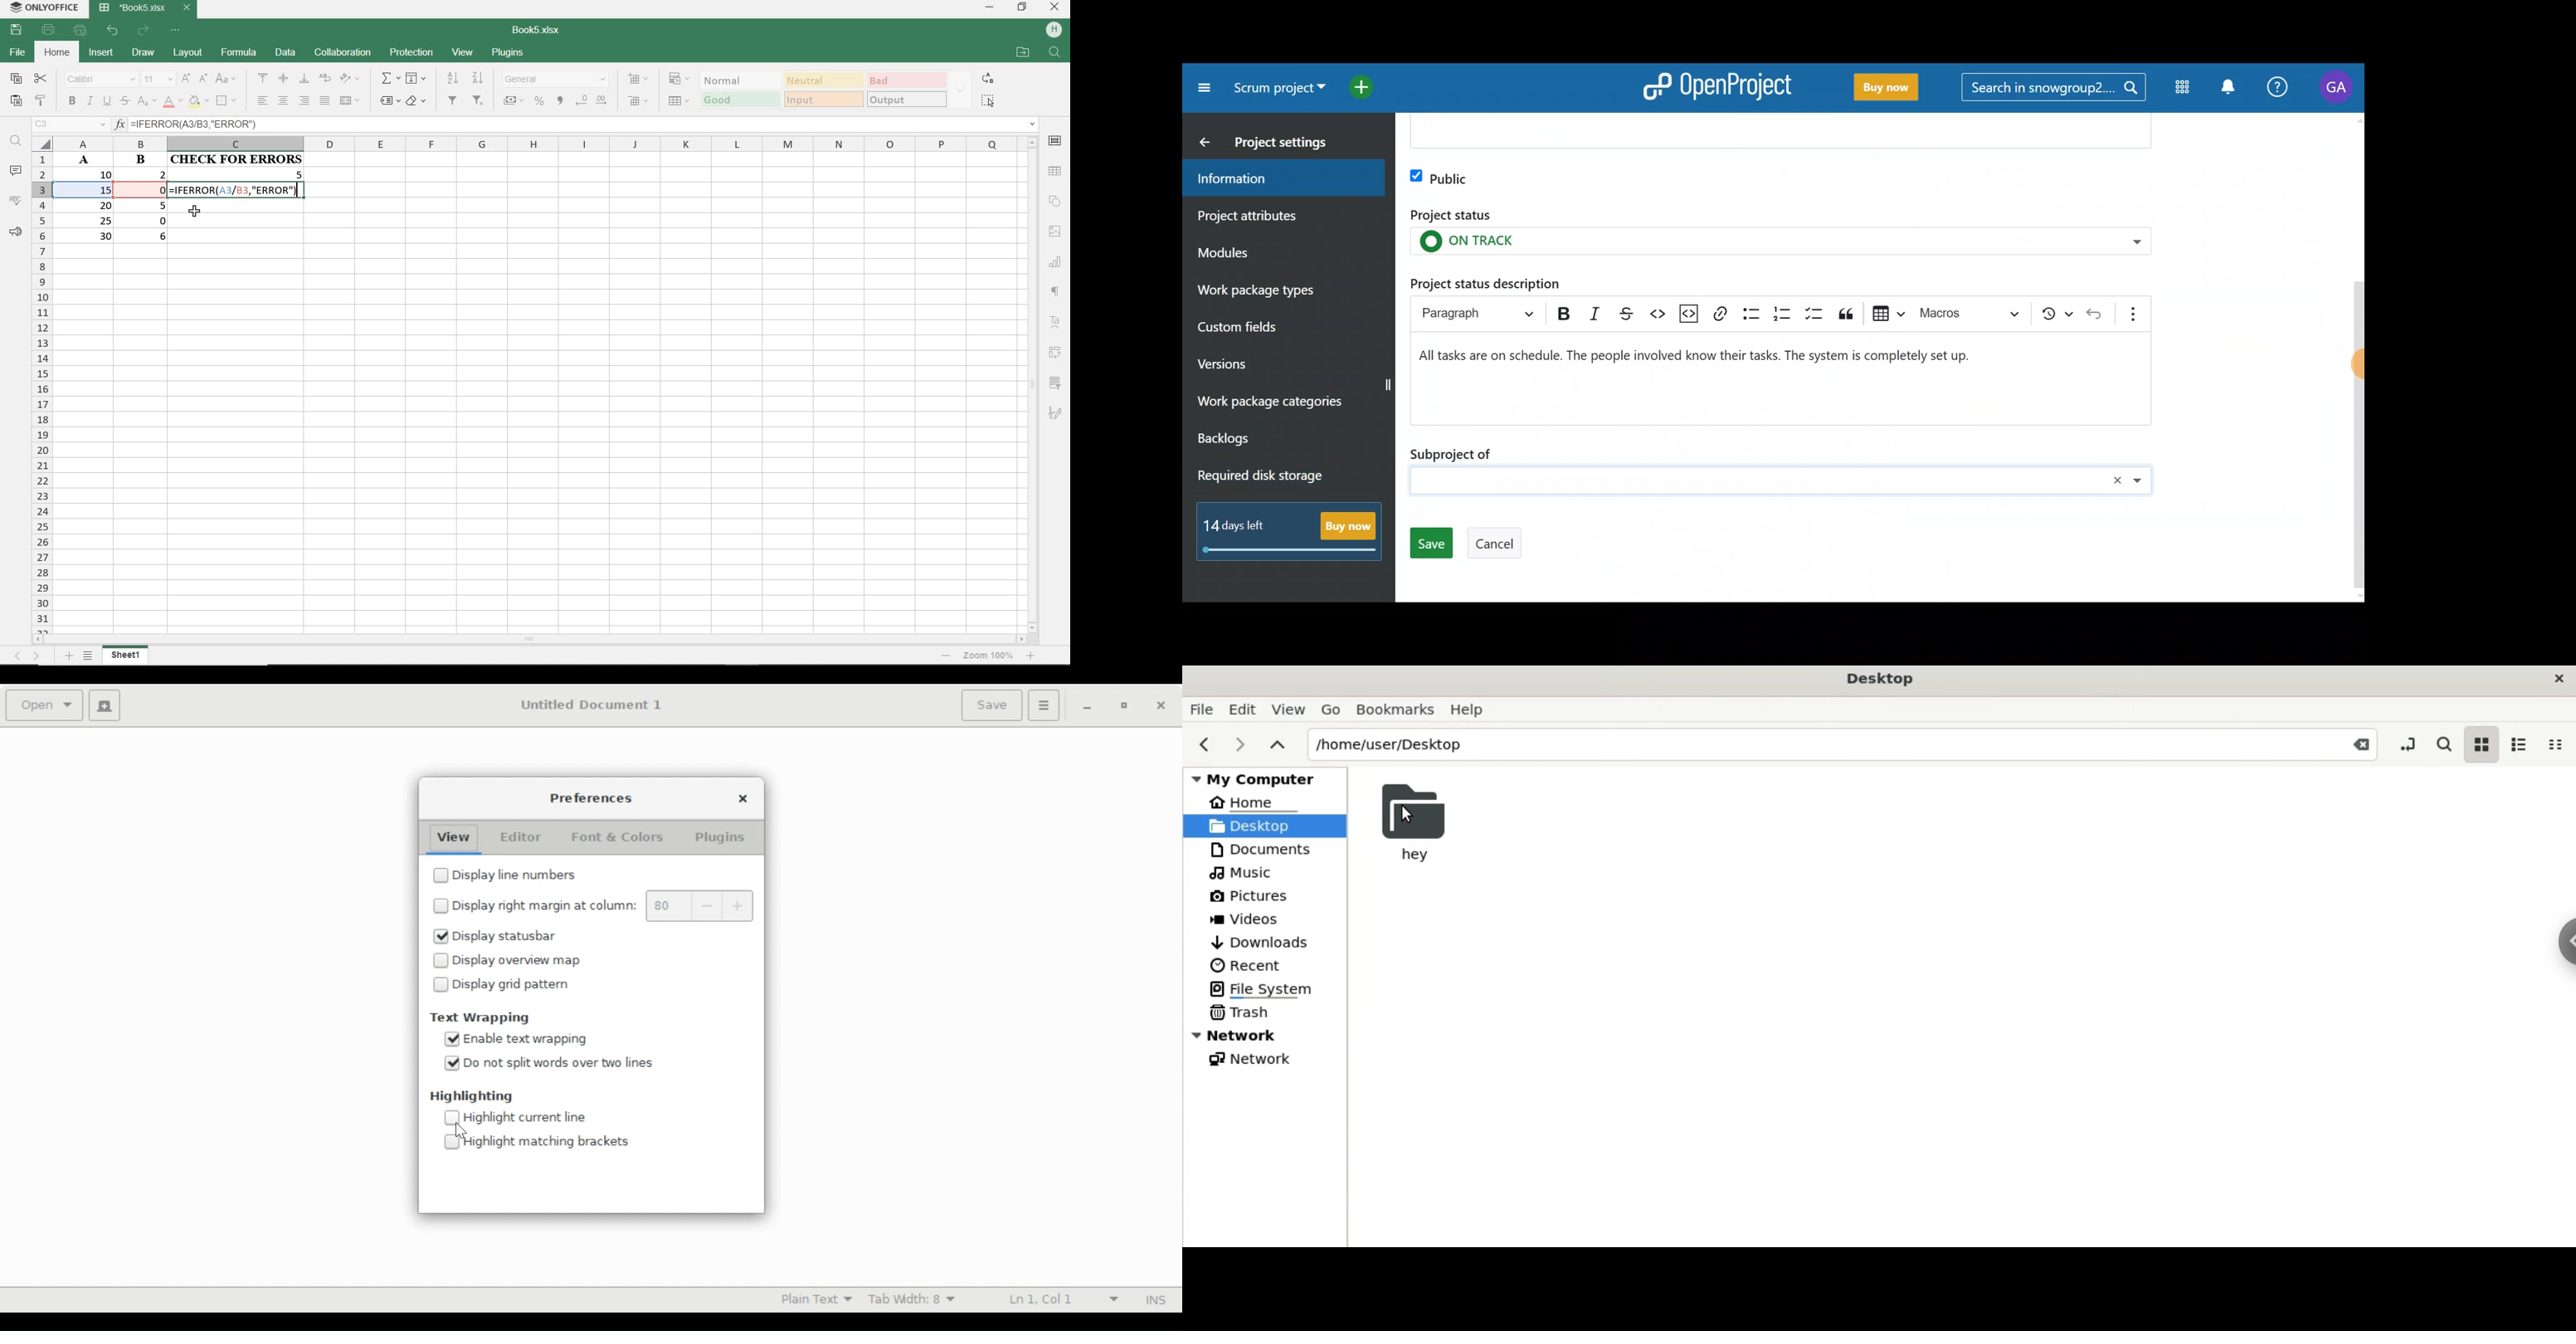  Describe the element at coordinates (1163, 707) in the screenshot. I see `Close` at that location.